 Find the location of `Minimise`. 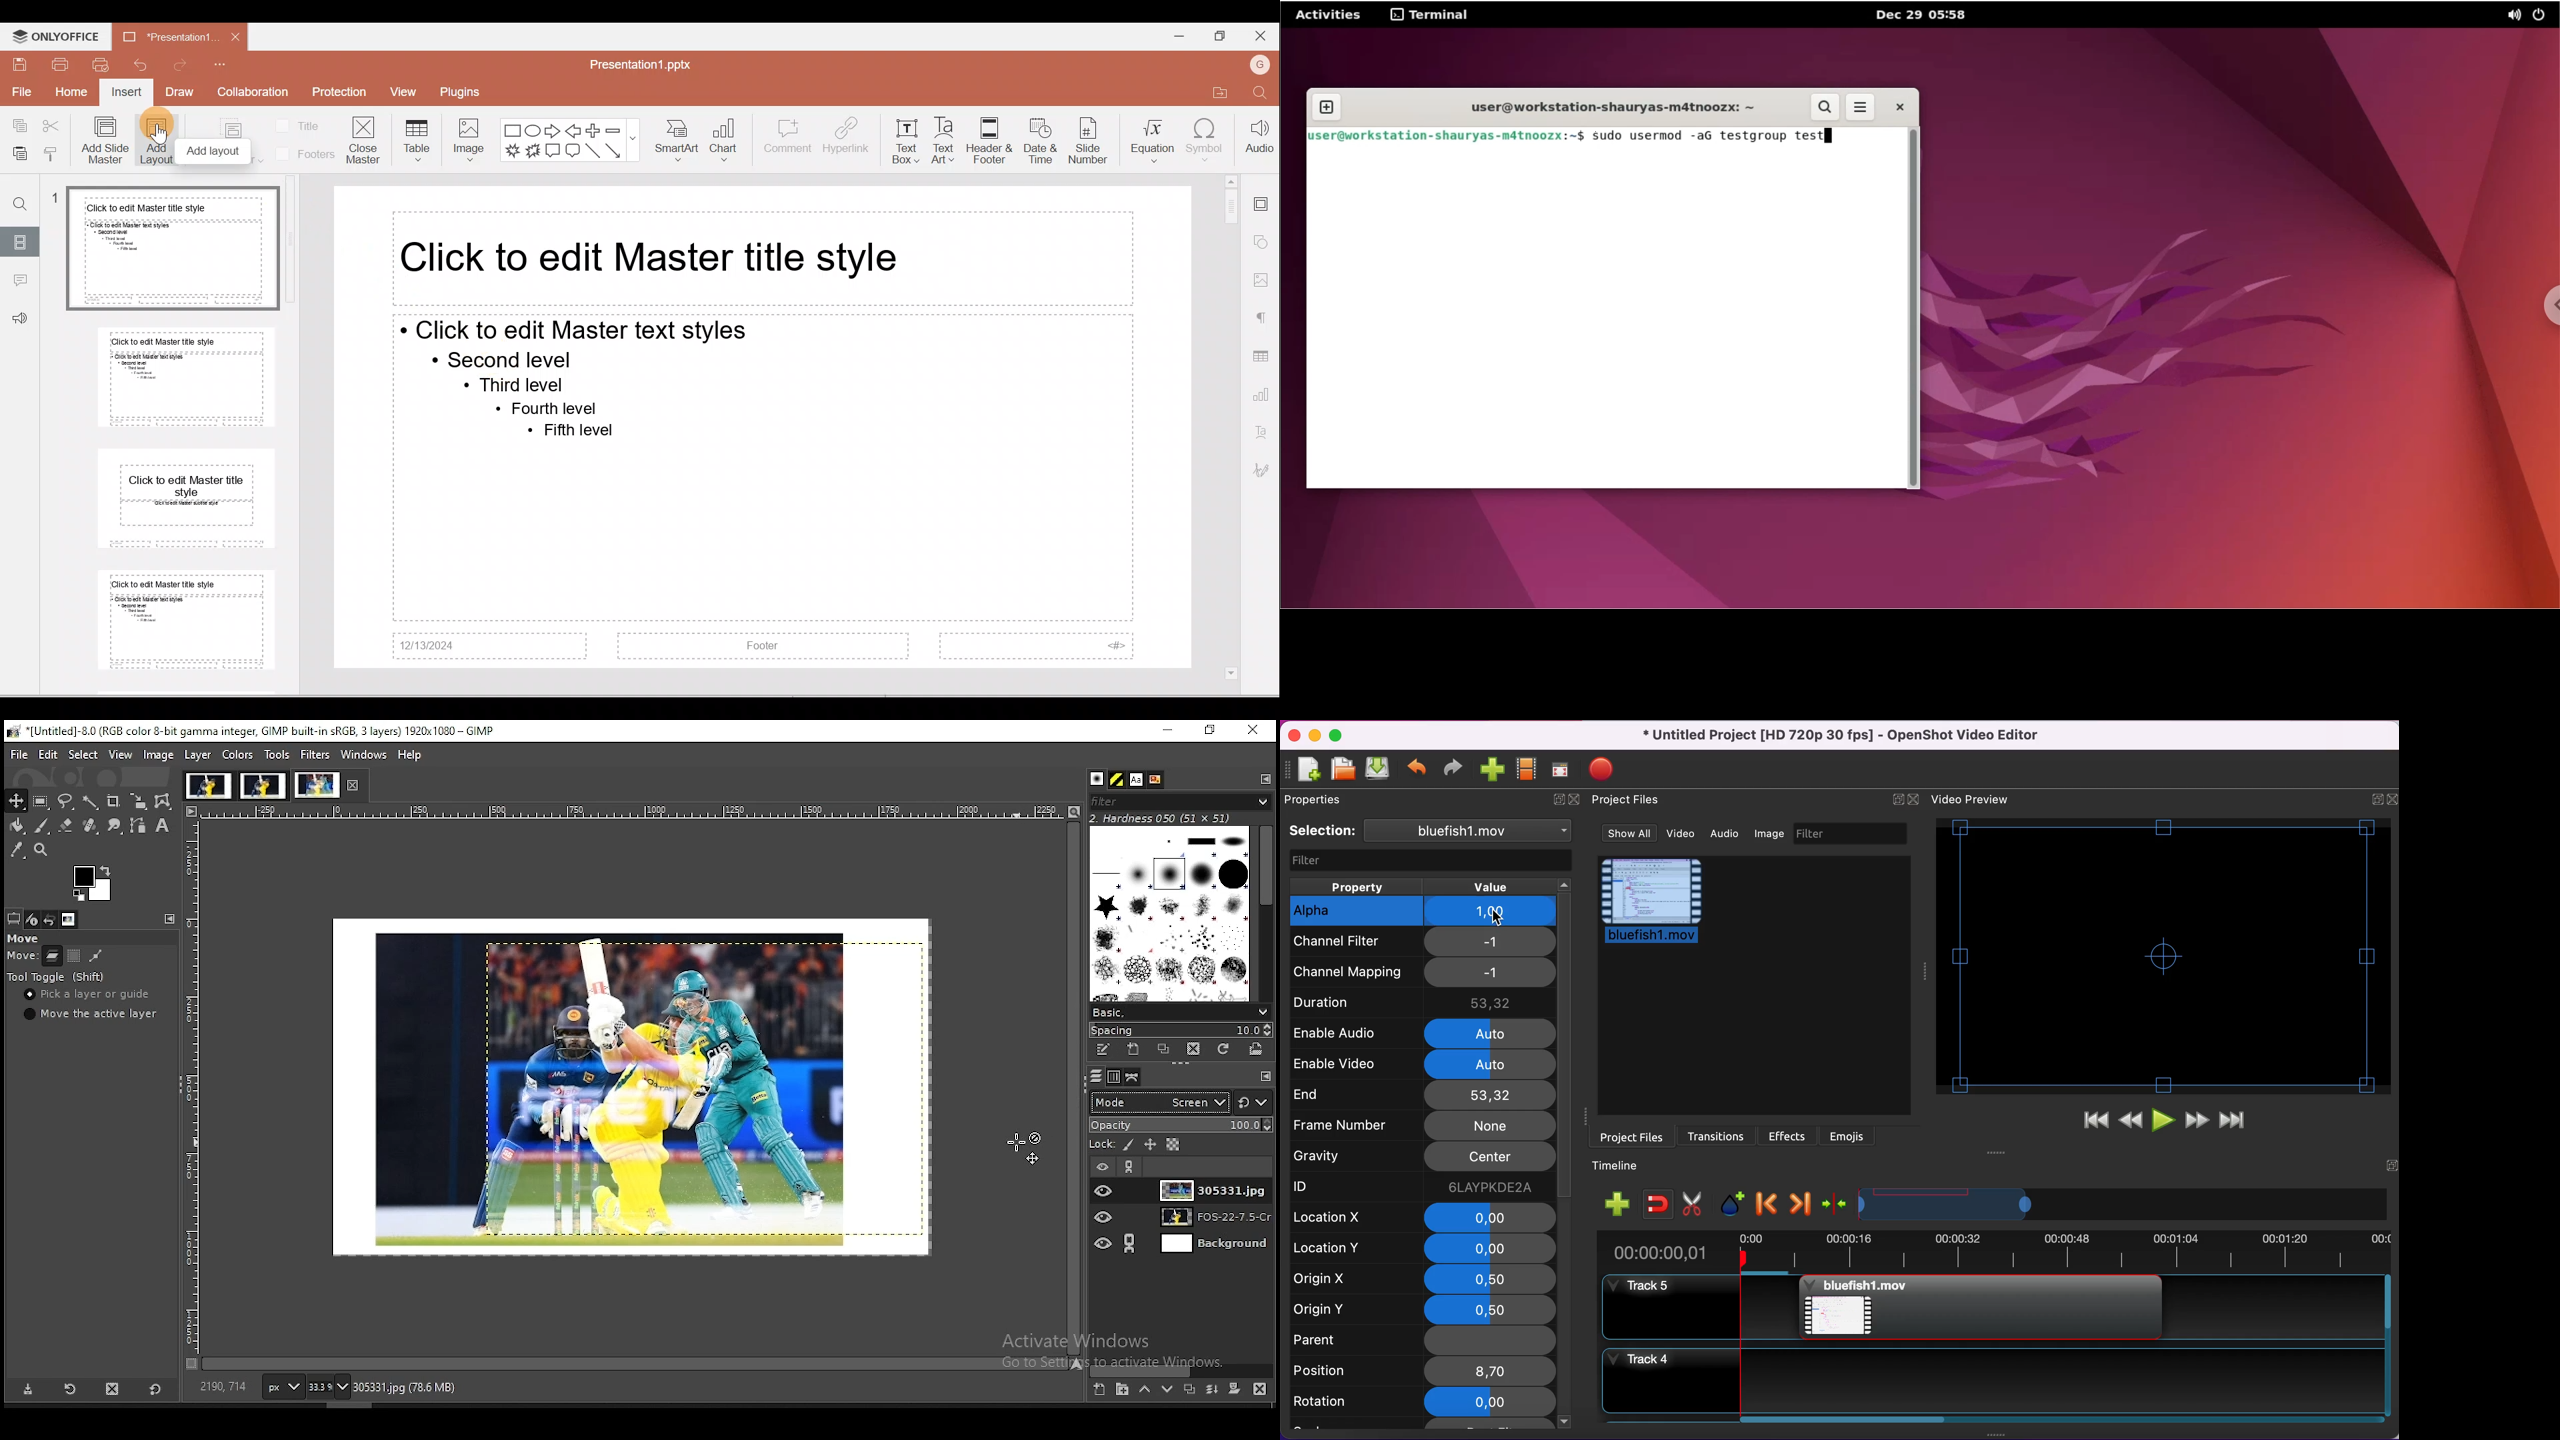

Minimise is located at coordinates (1175, 35).